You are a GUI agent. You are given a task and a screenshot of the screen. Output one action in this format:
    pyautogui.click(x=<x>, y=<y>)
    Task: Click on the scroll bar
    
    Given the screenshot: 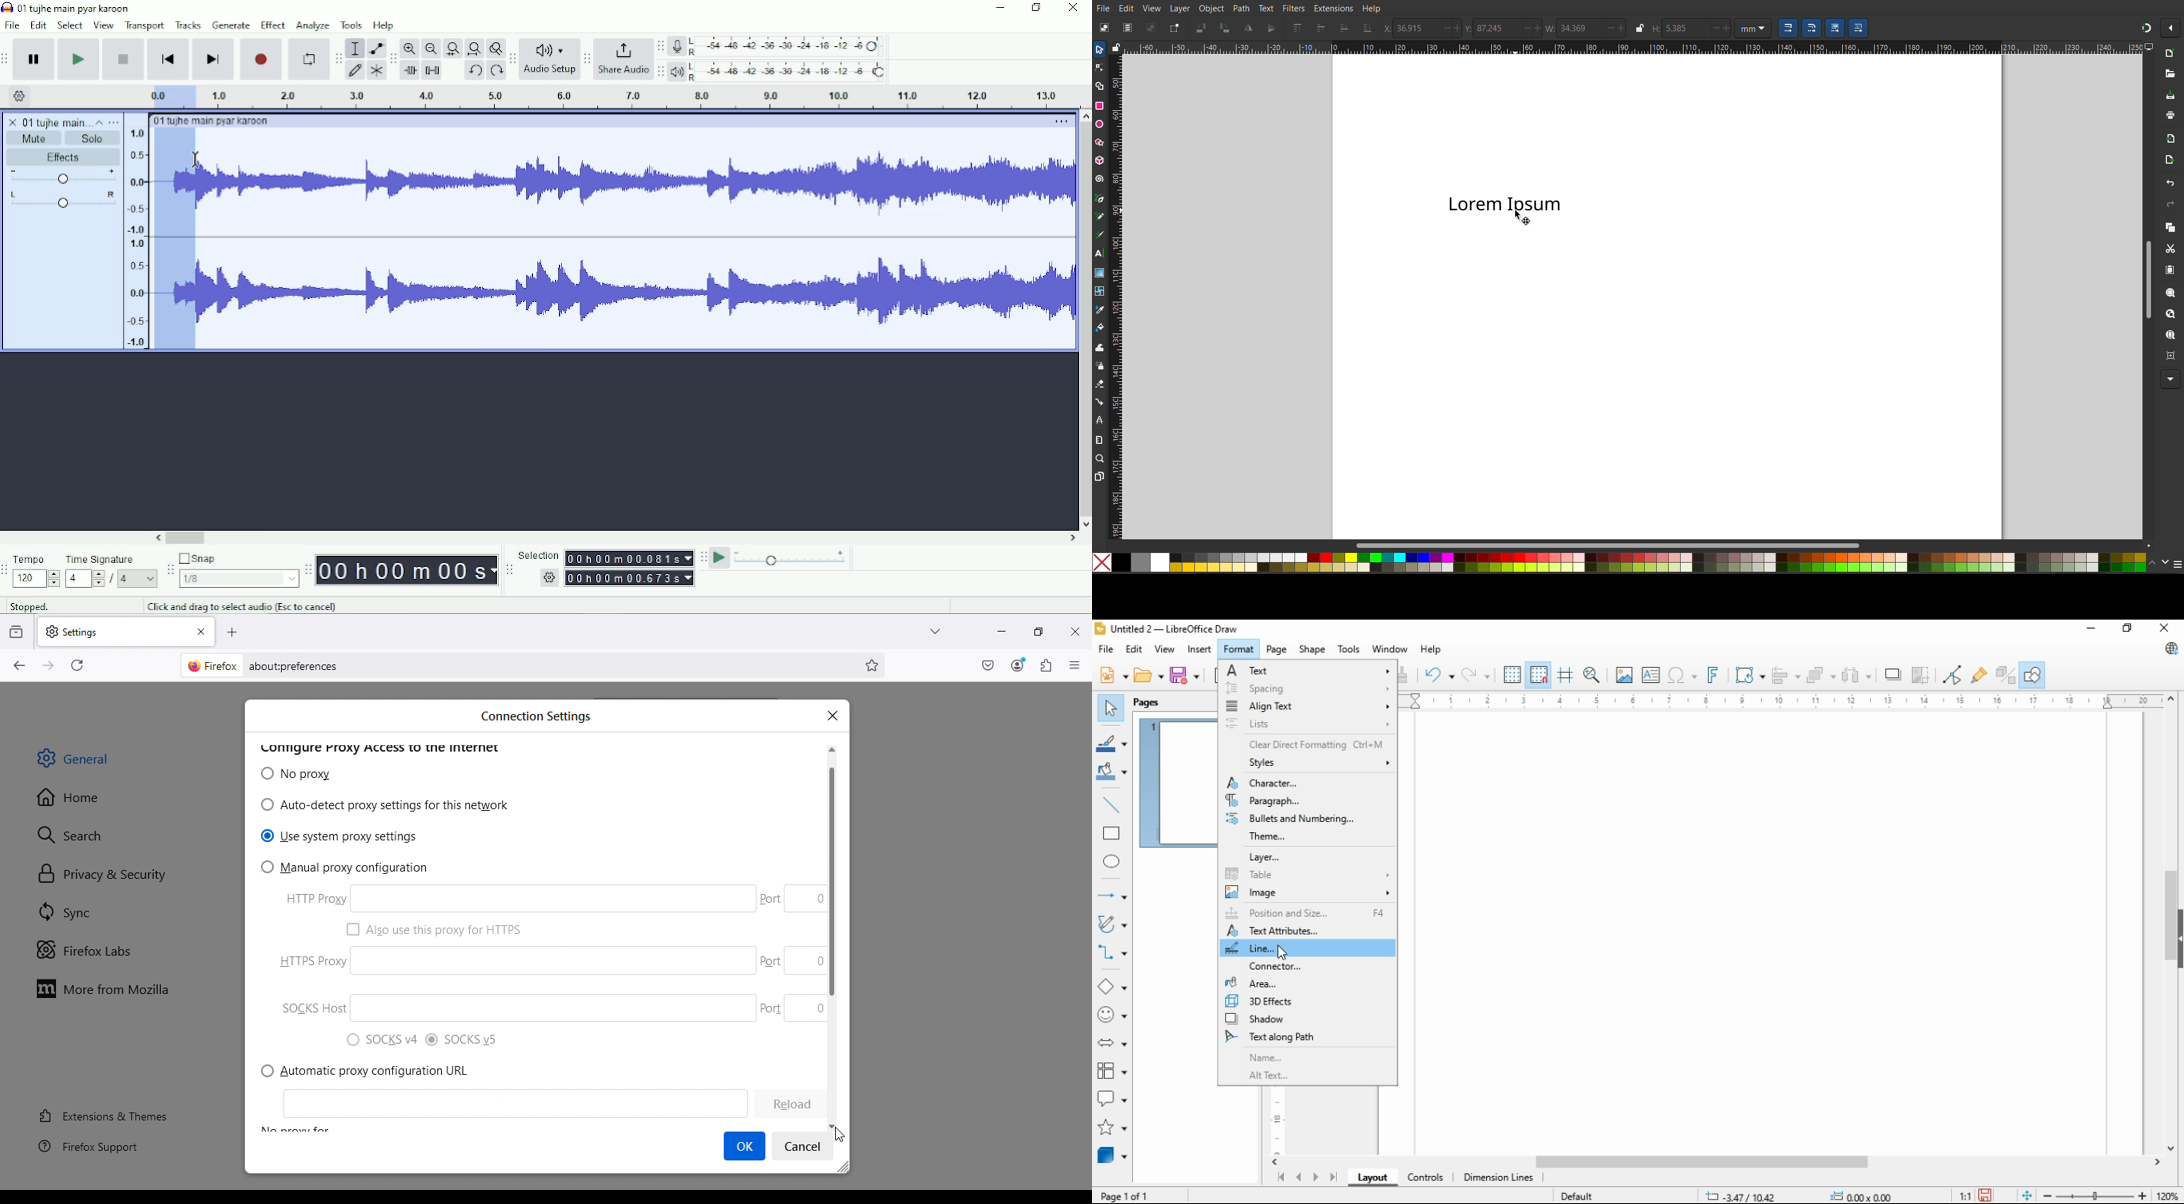 What is the action you would take?
    pyautogui.click(x=841, y=889)
    